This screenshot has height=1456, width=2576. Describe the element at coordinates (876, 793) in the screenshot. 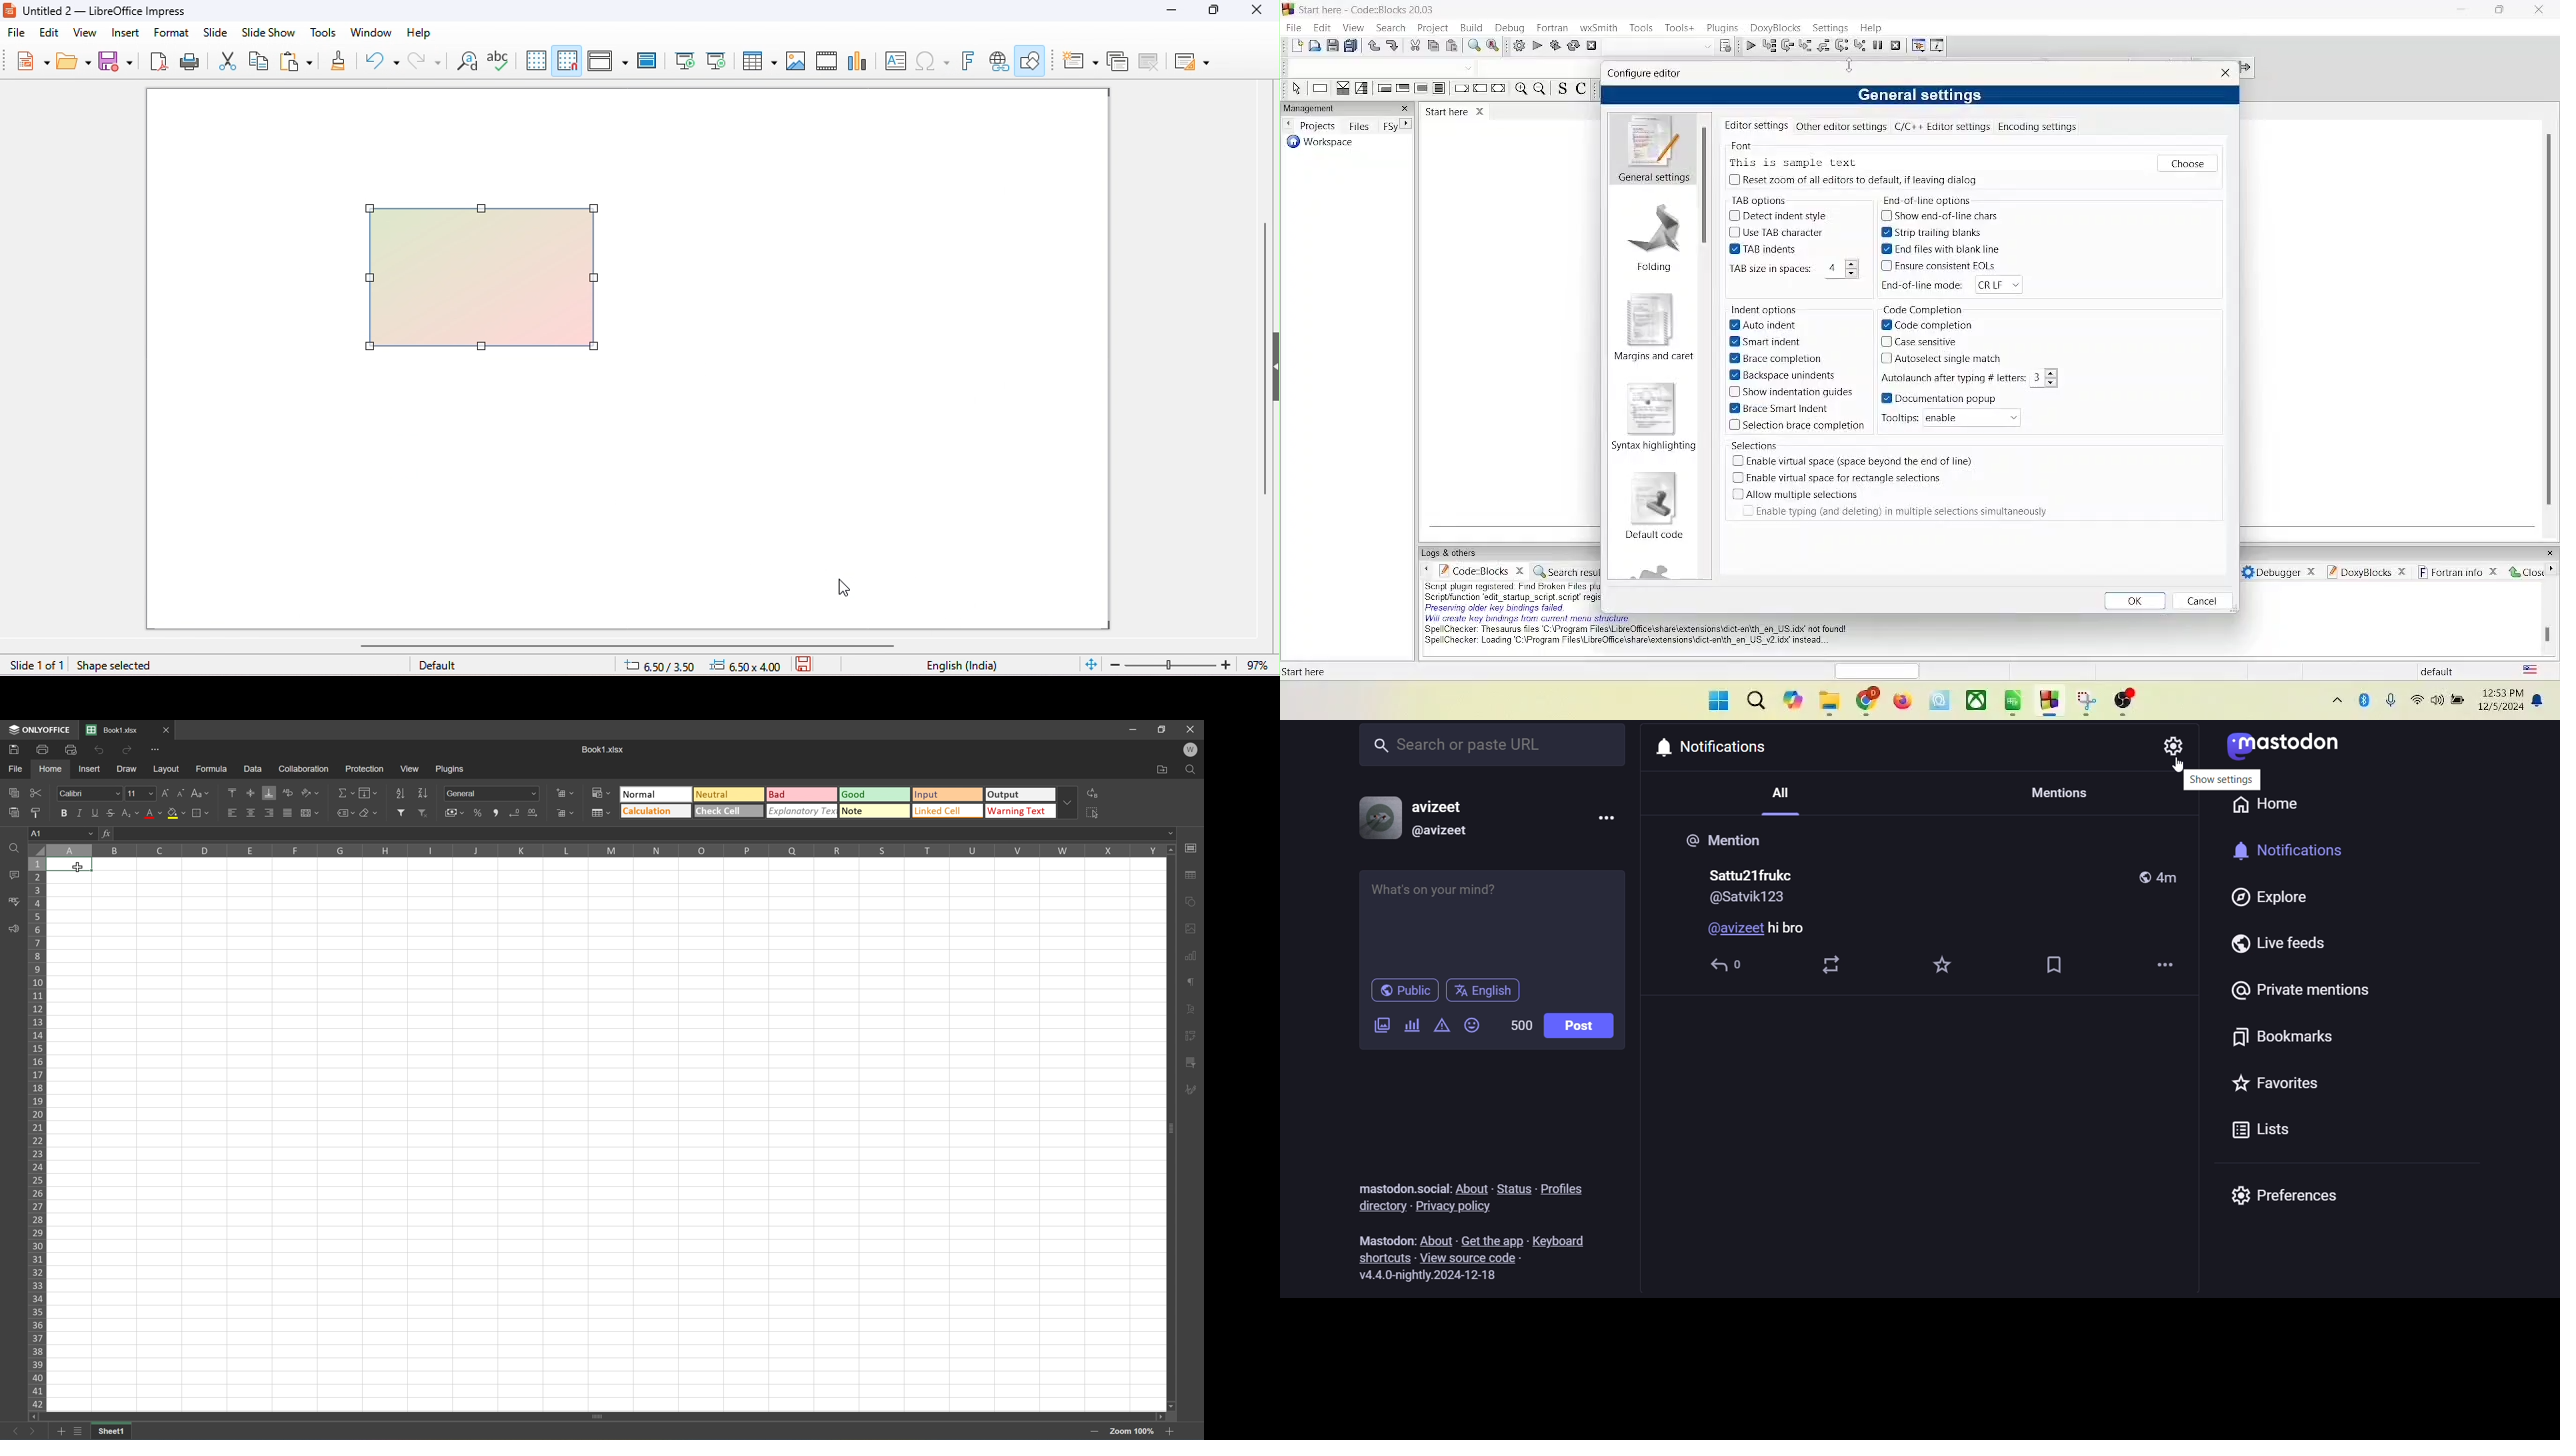

I see `Good` at that location.